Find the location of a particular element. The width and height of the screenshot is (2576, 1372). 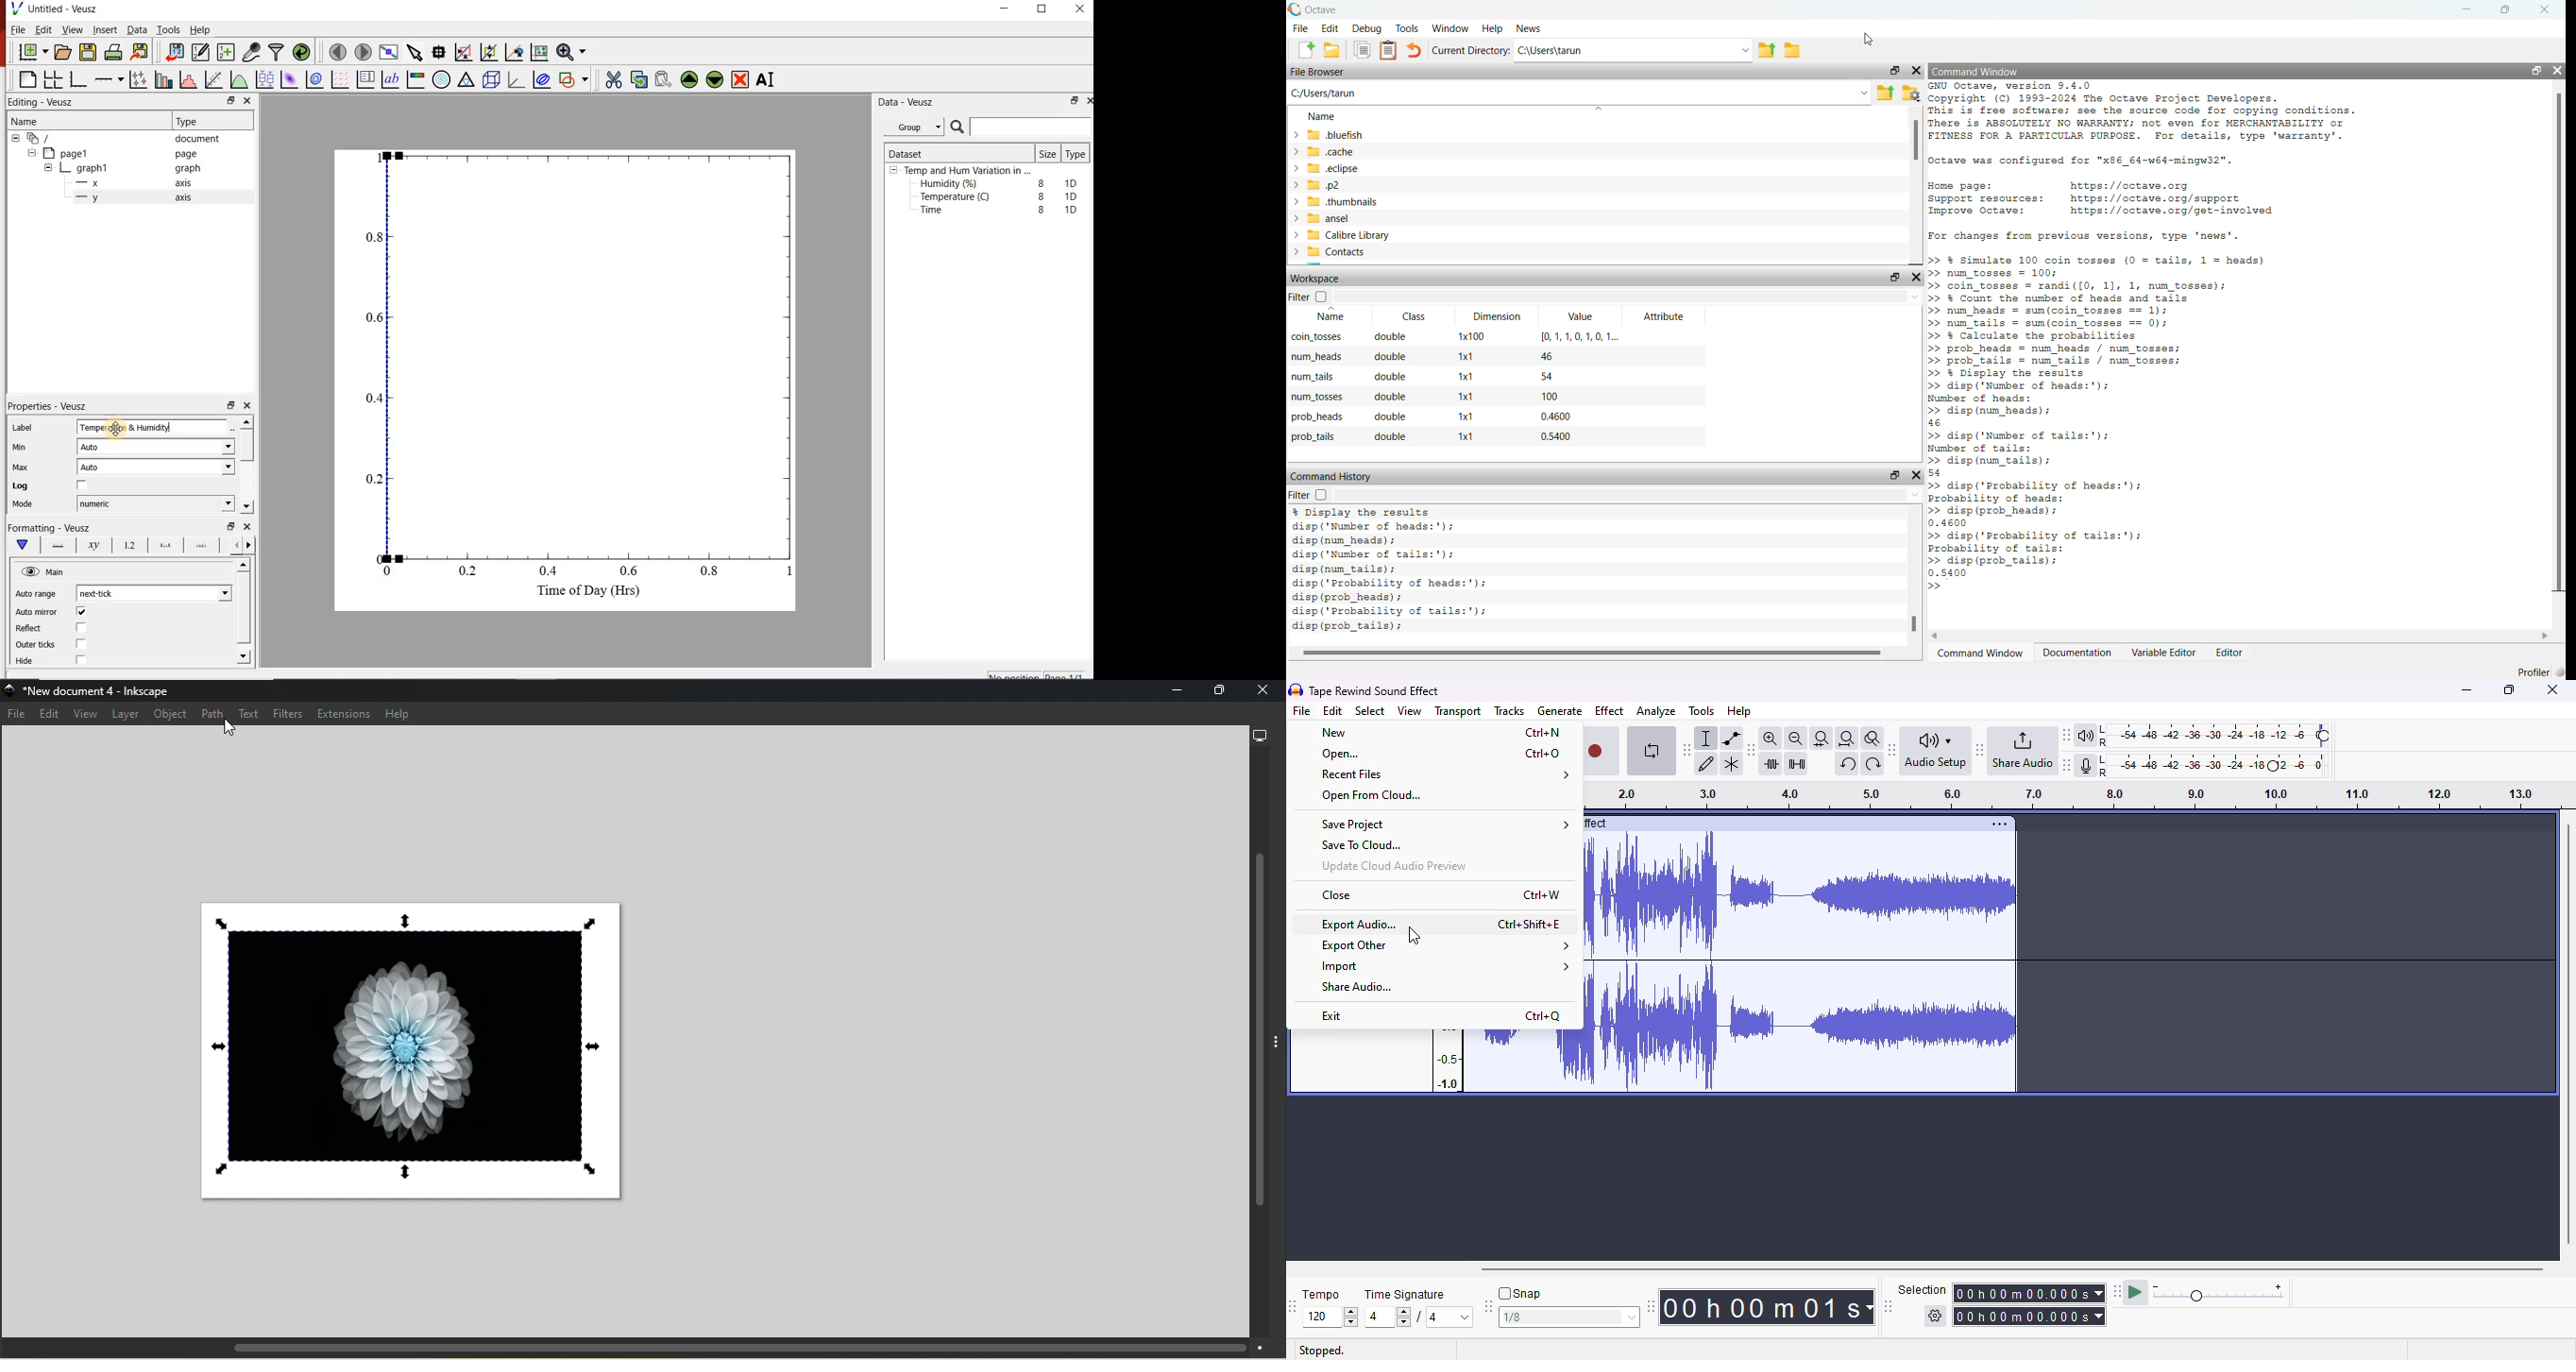

zoom out is located at coordinates (1796, 738).